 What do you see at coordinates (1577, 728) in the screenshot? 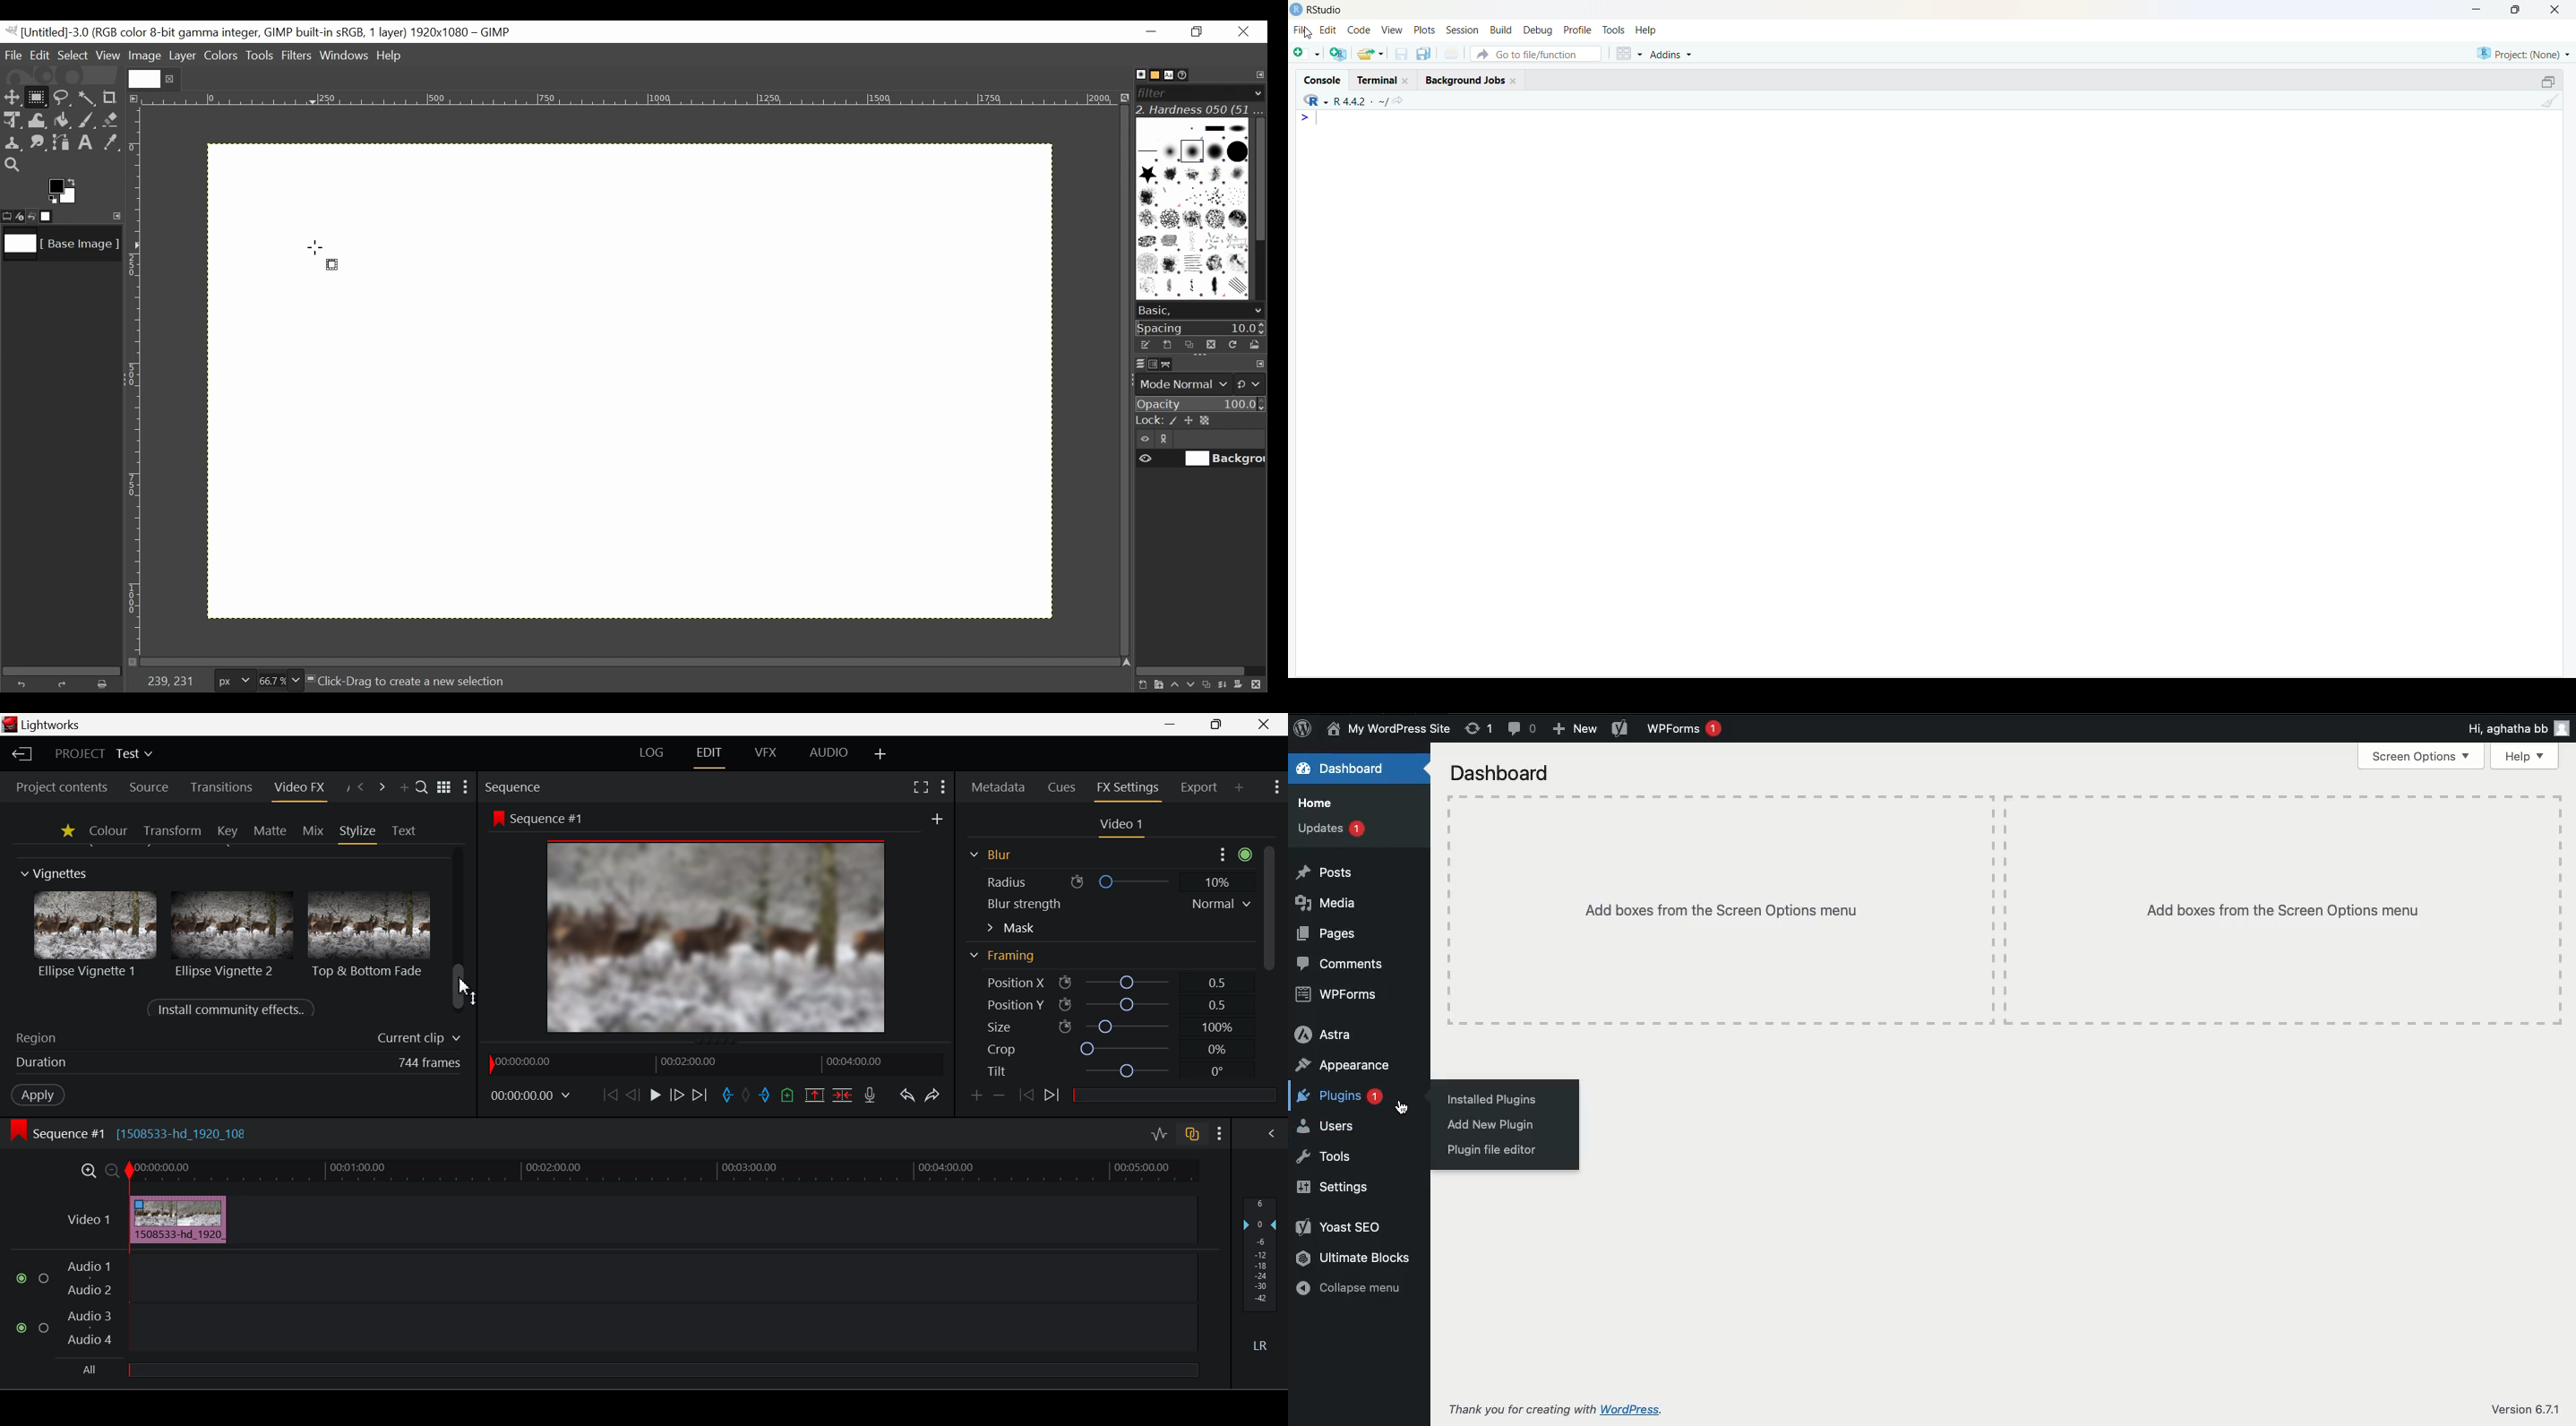
I see `New` at bounding box center [1577, 728].